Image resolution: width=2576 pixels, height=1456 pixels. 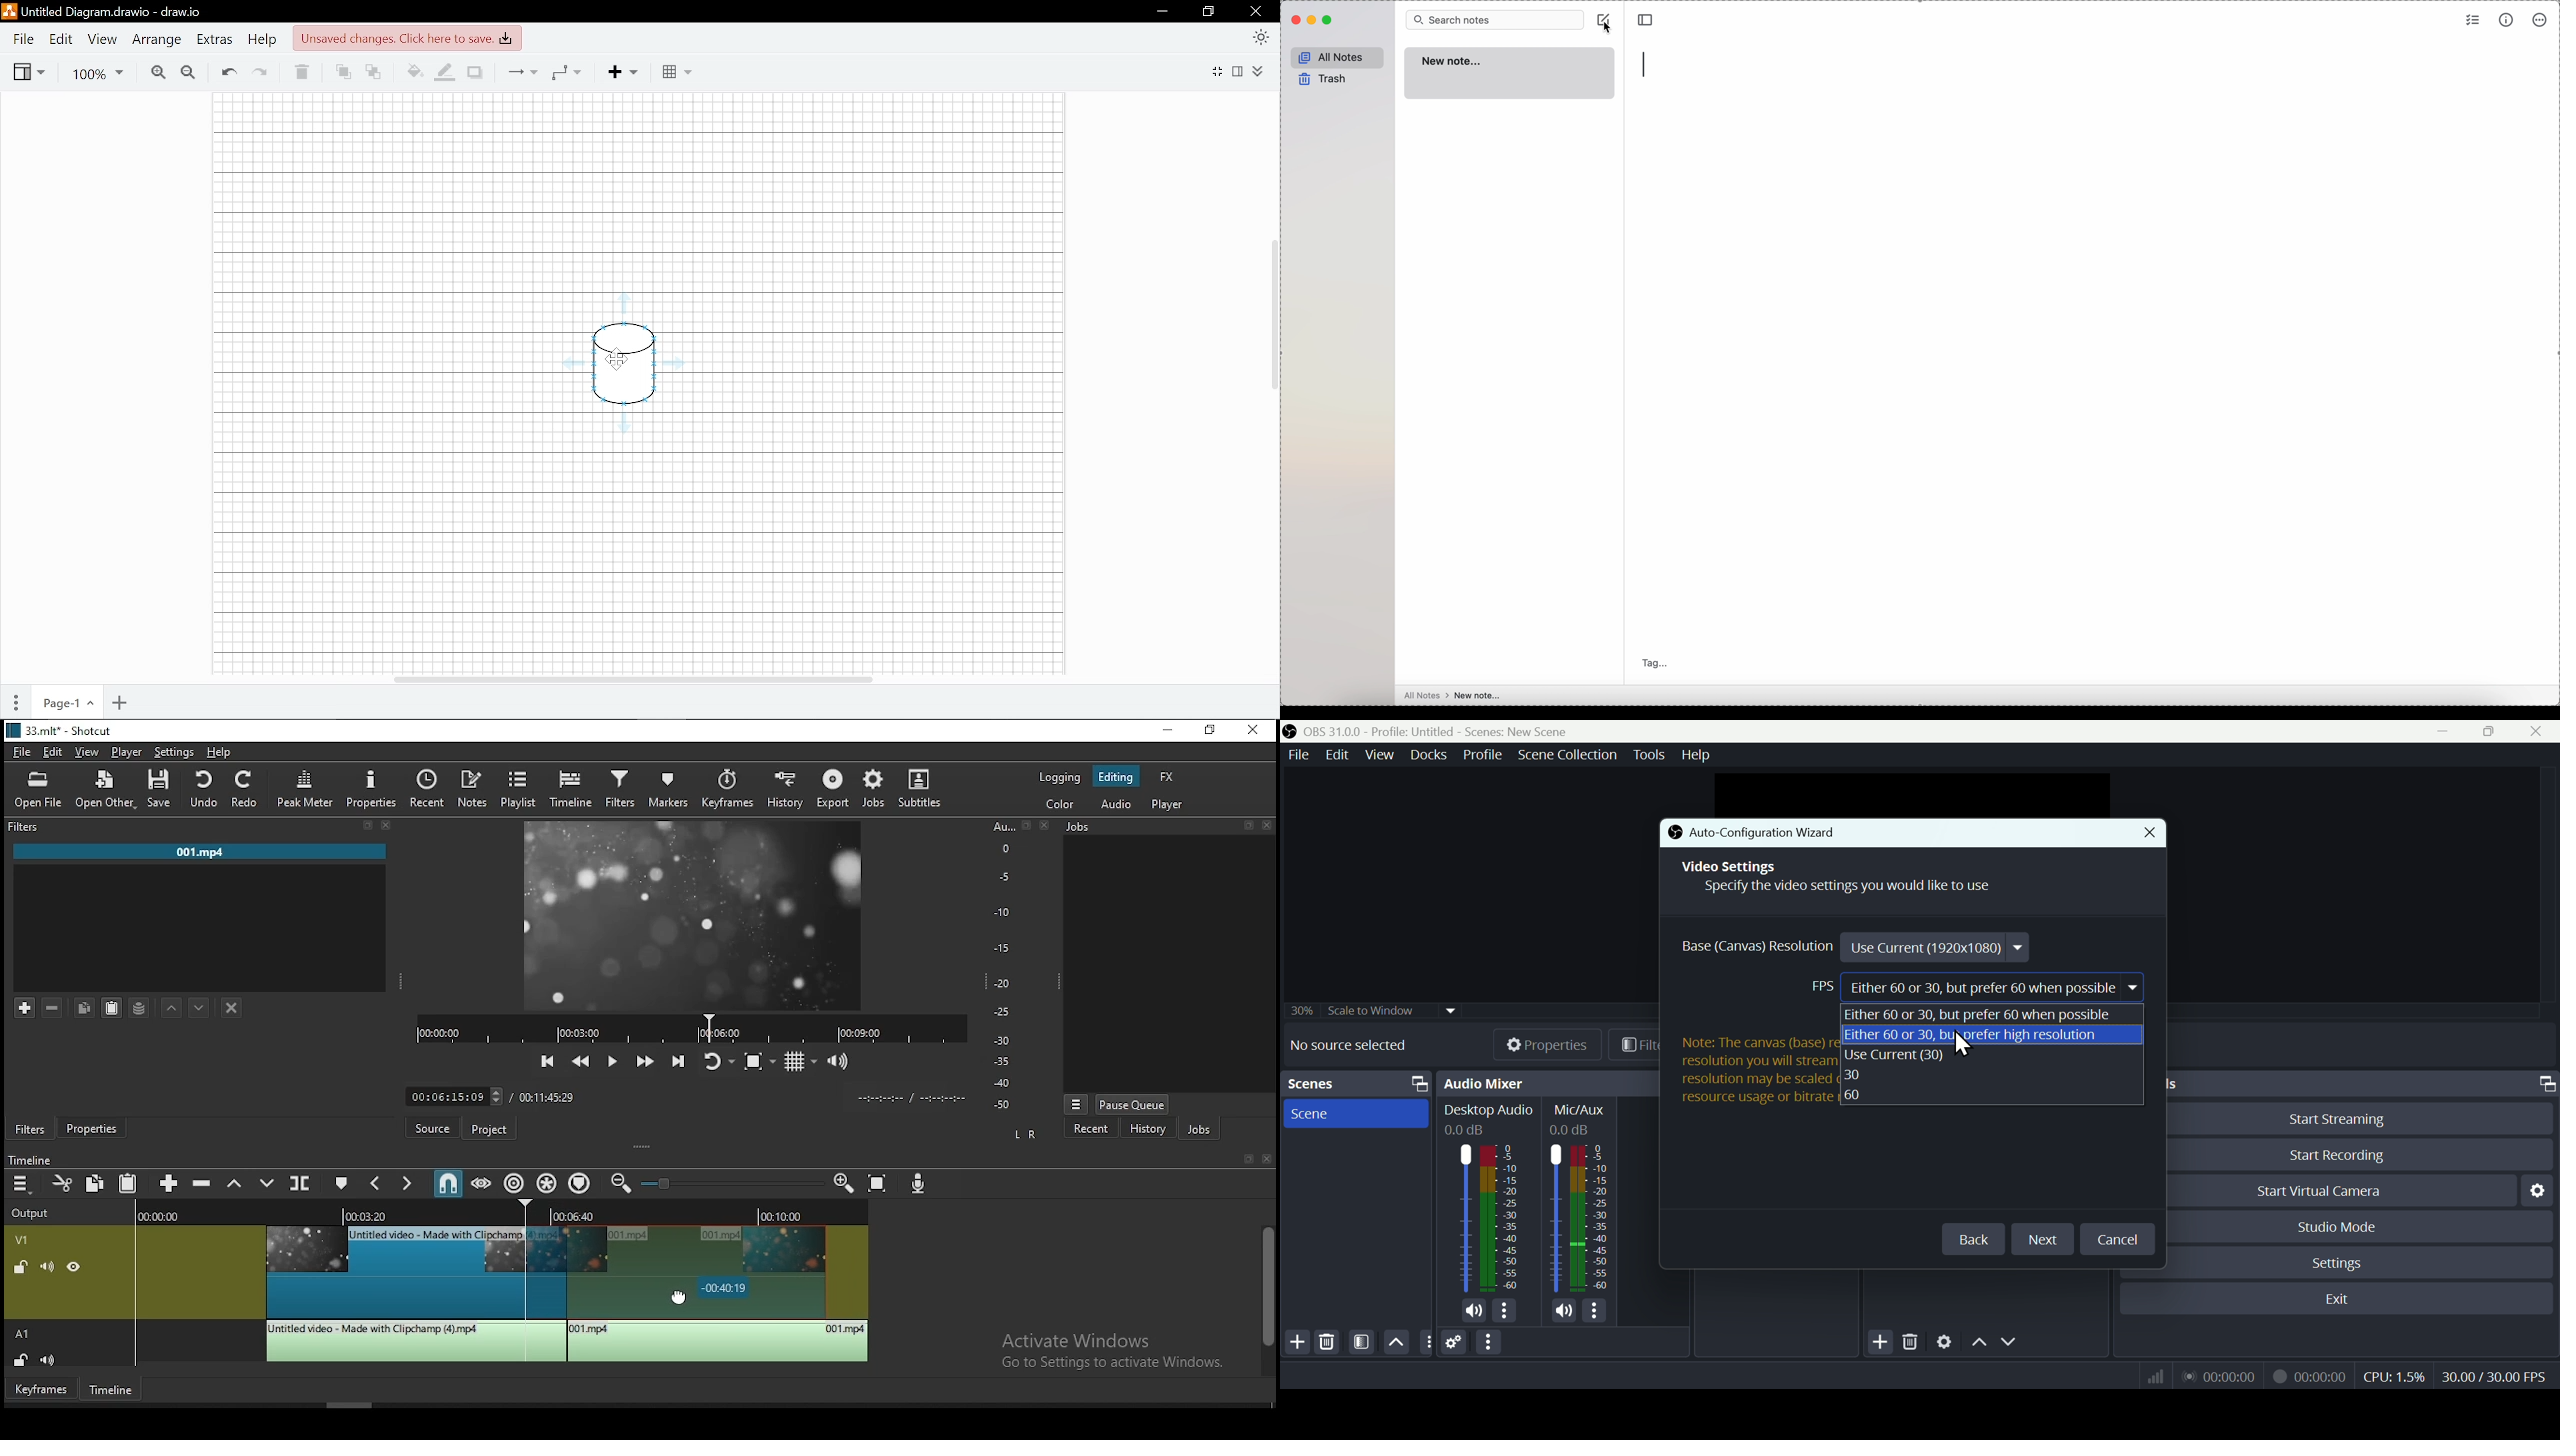 I want to click on Scene collection, so click(x=1571, y=757).